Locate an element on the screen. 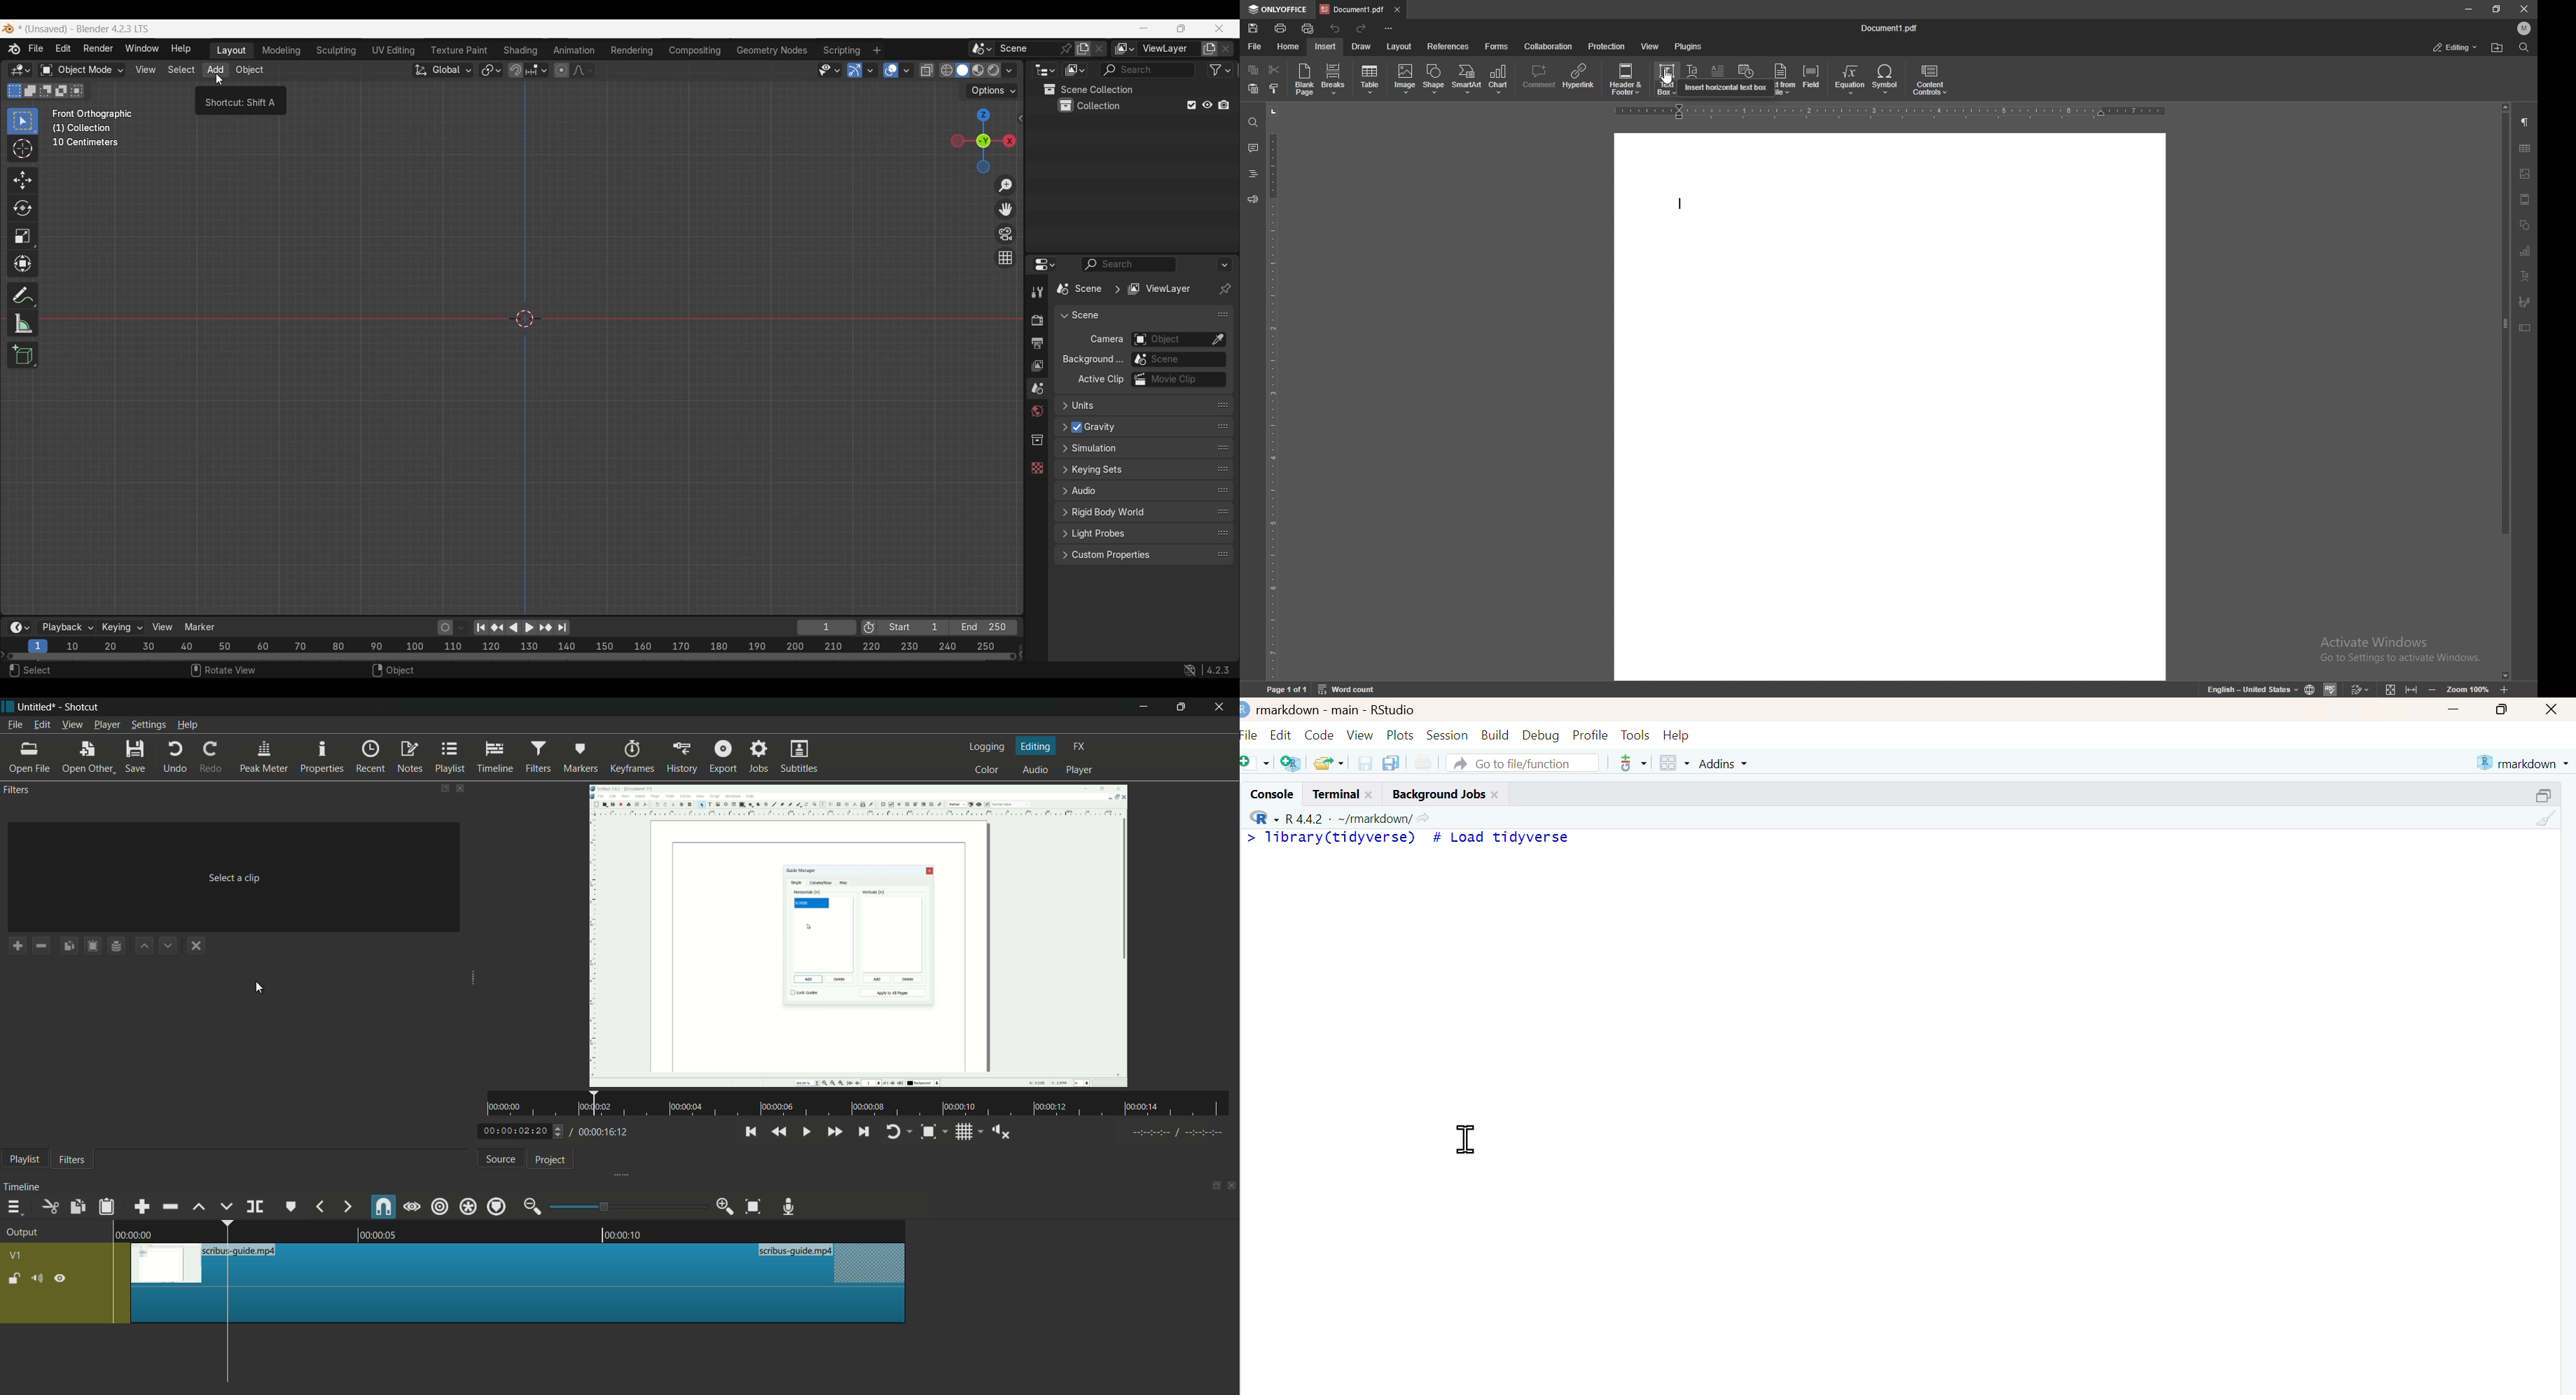 This screenshot has height=1400, width=2576. Build is located at coordinates (1496, 732).